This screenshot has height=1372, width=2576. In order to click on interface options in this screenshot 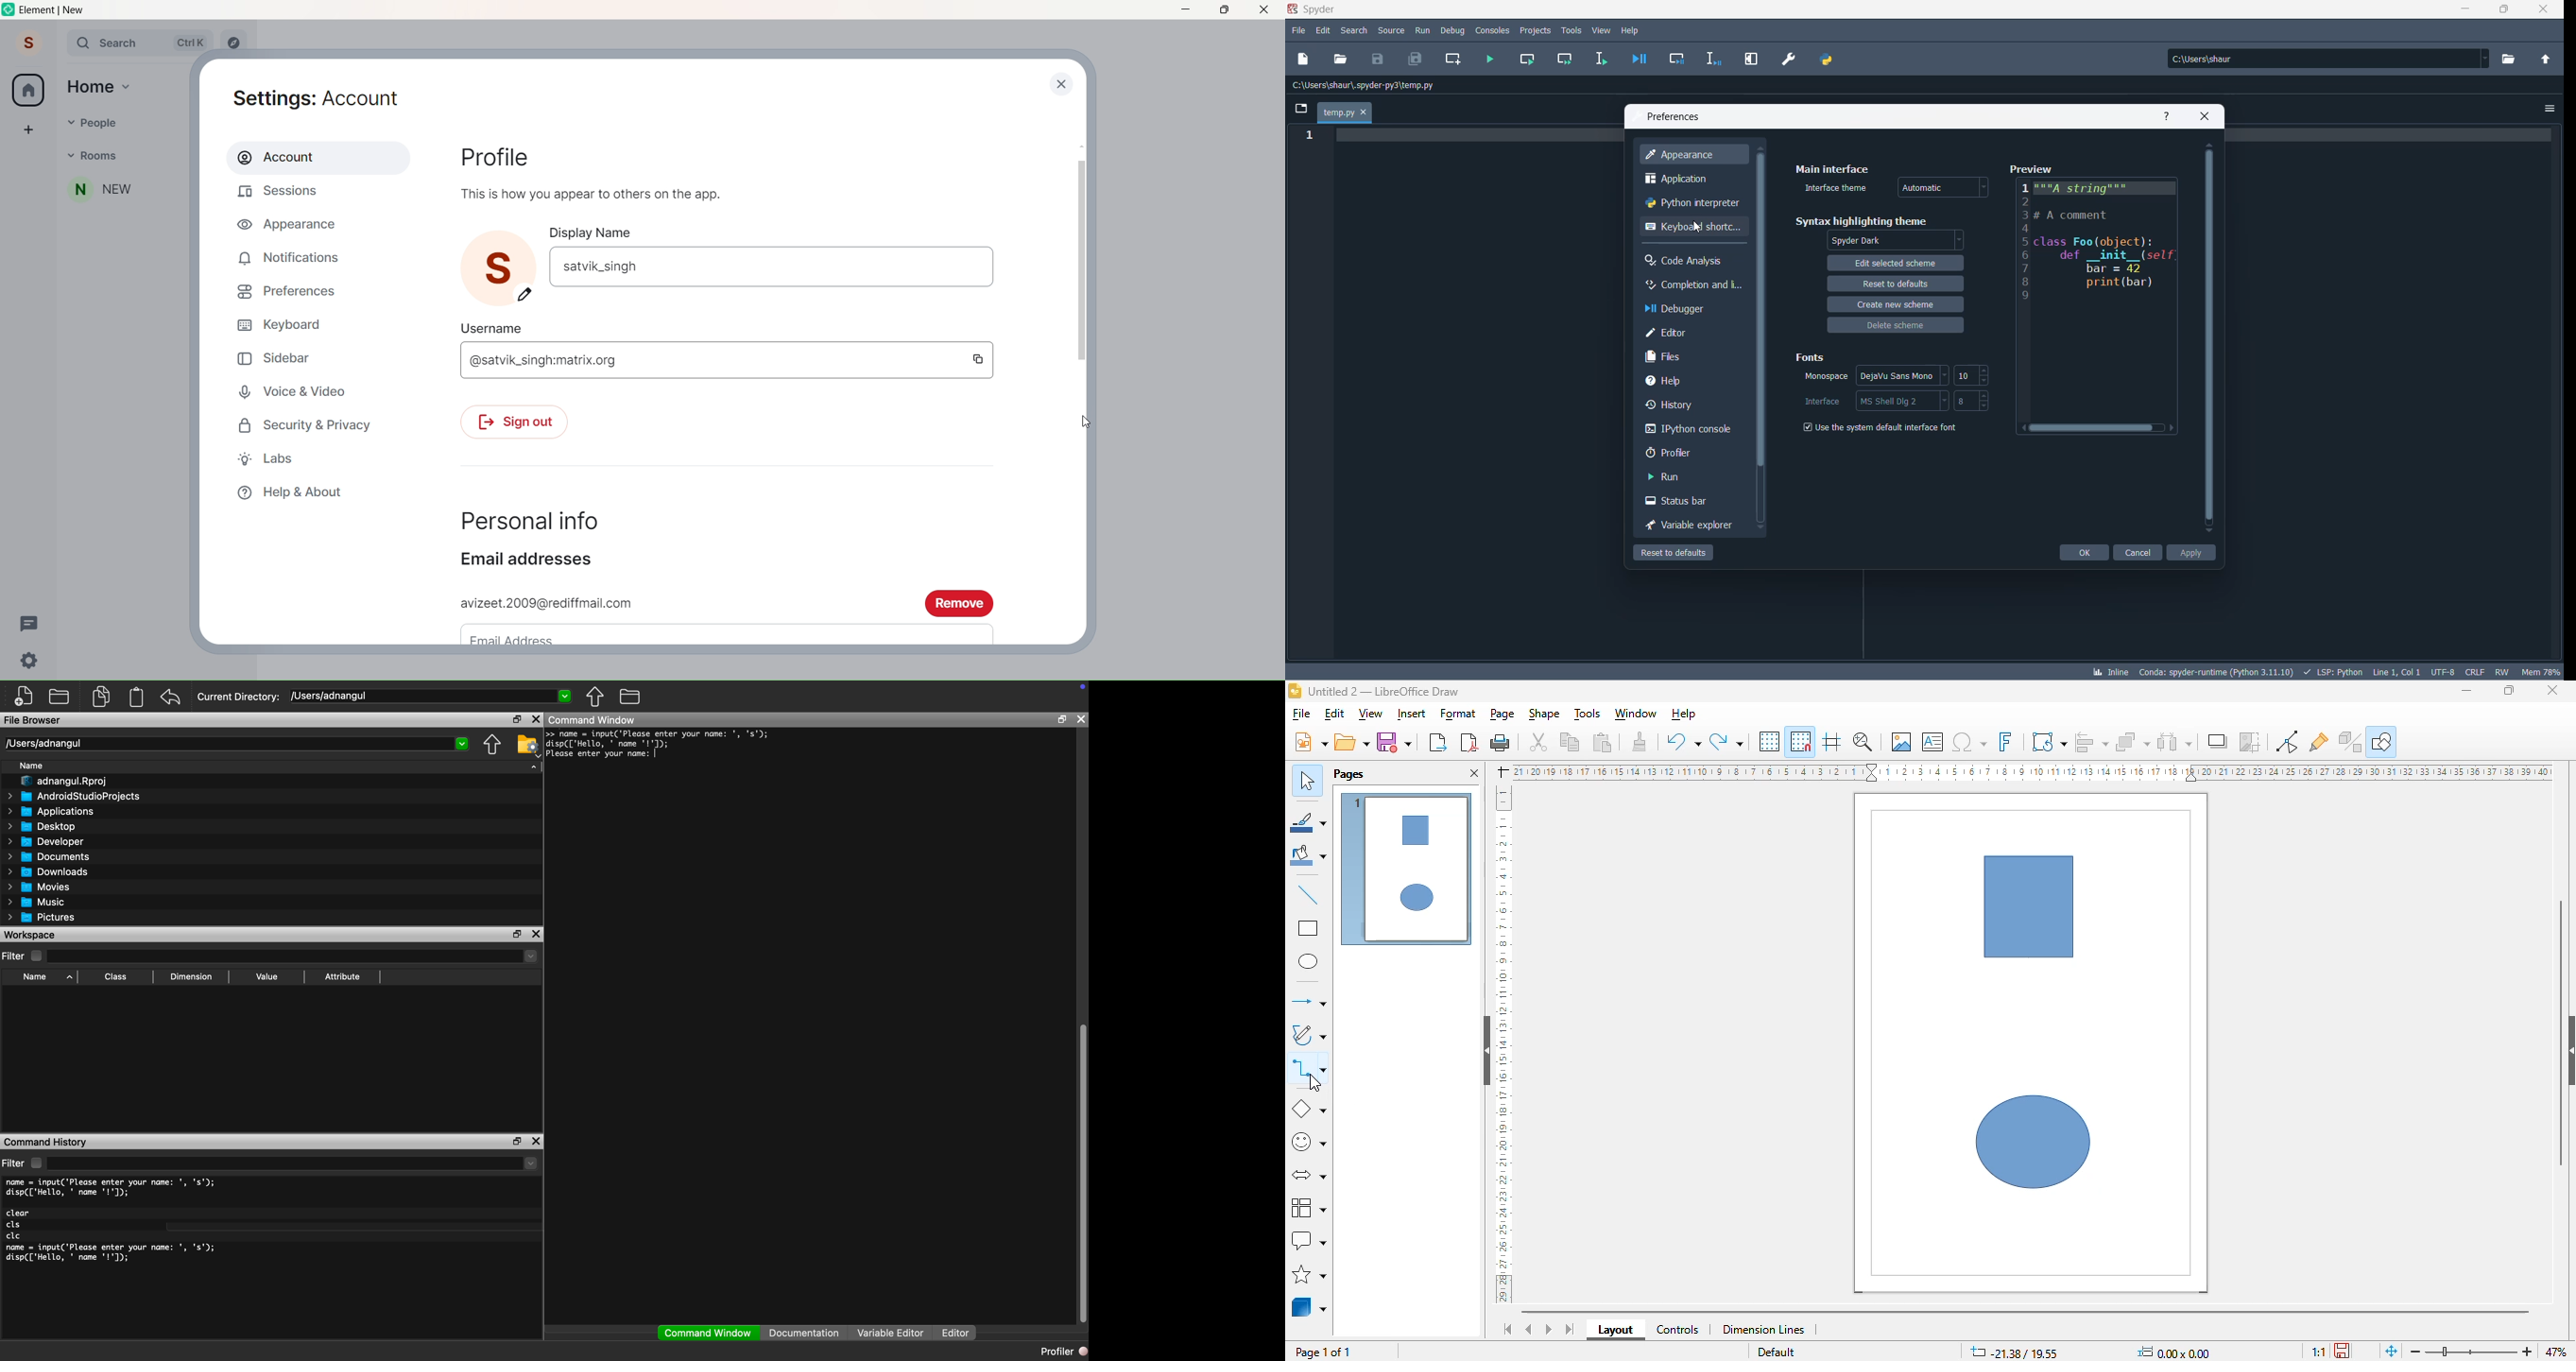, I will do `click(1903, 400)`.